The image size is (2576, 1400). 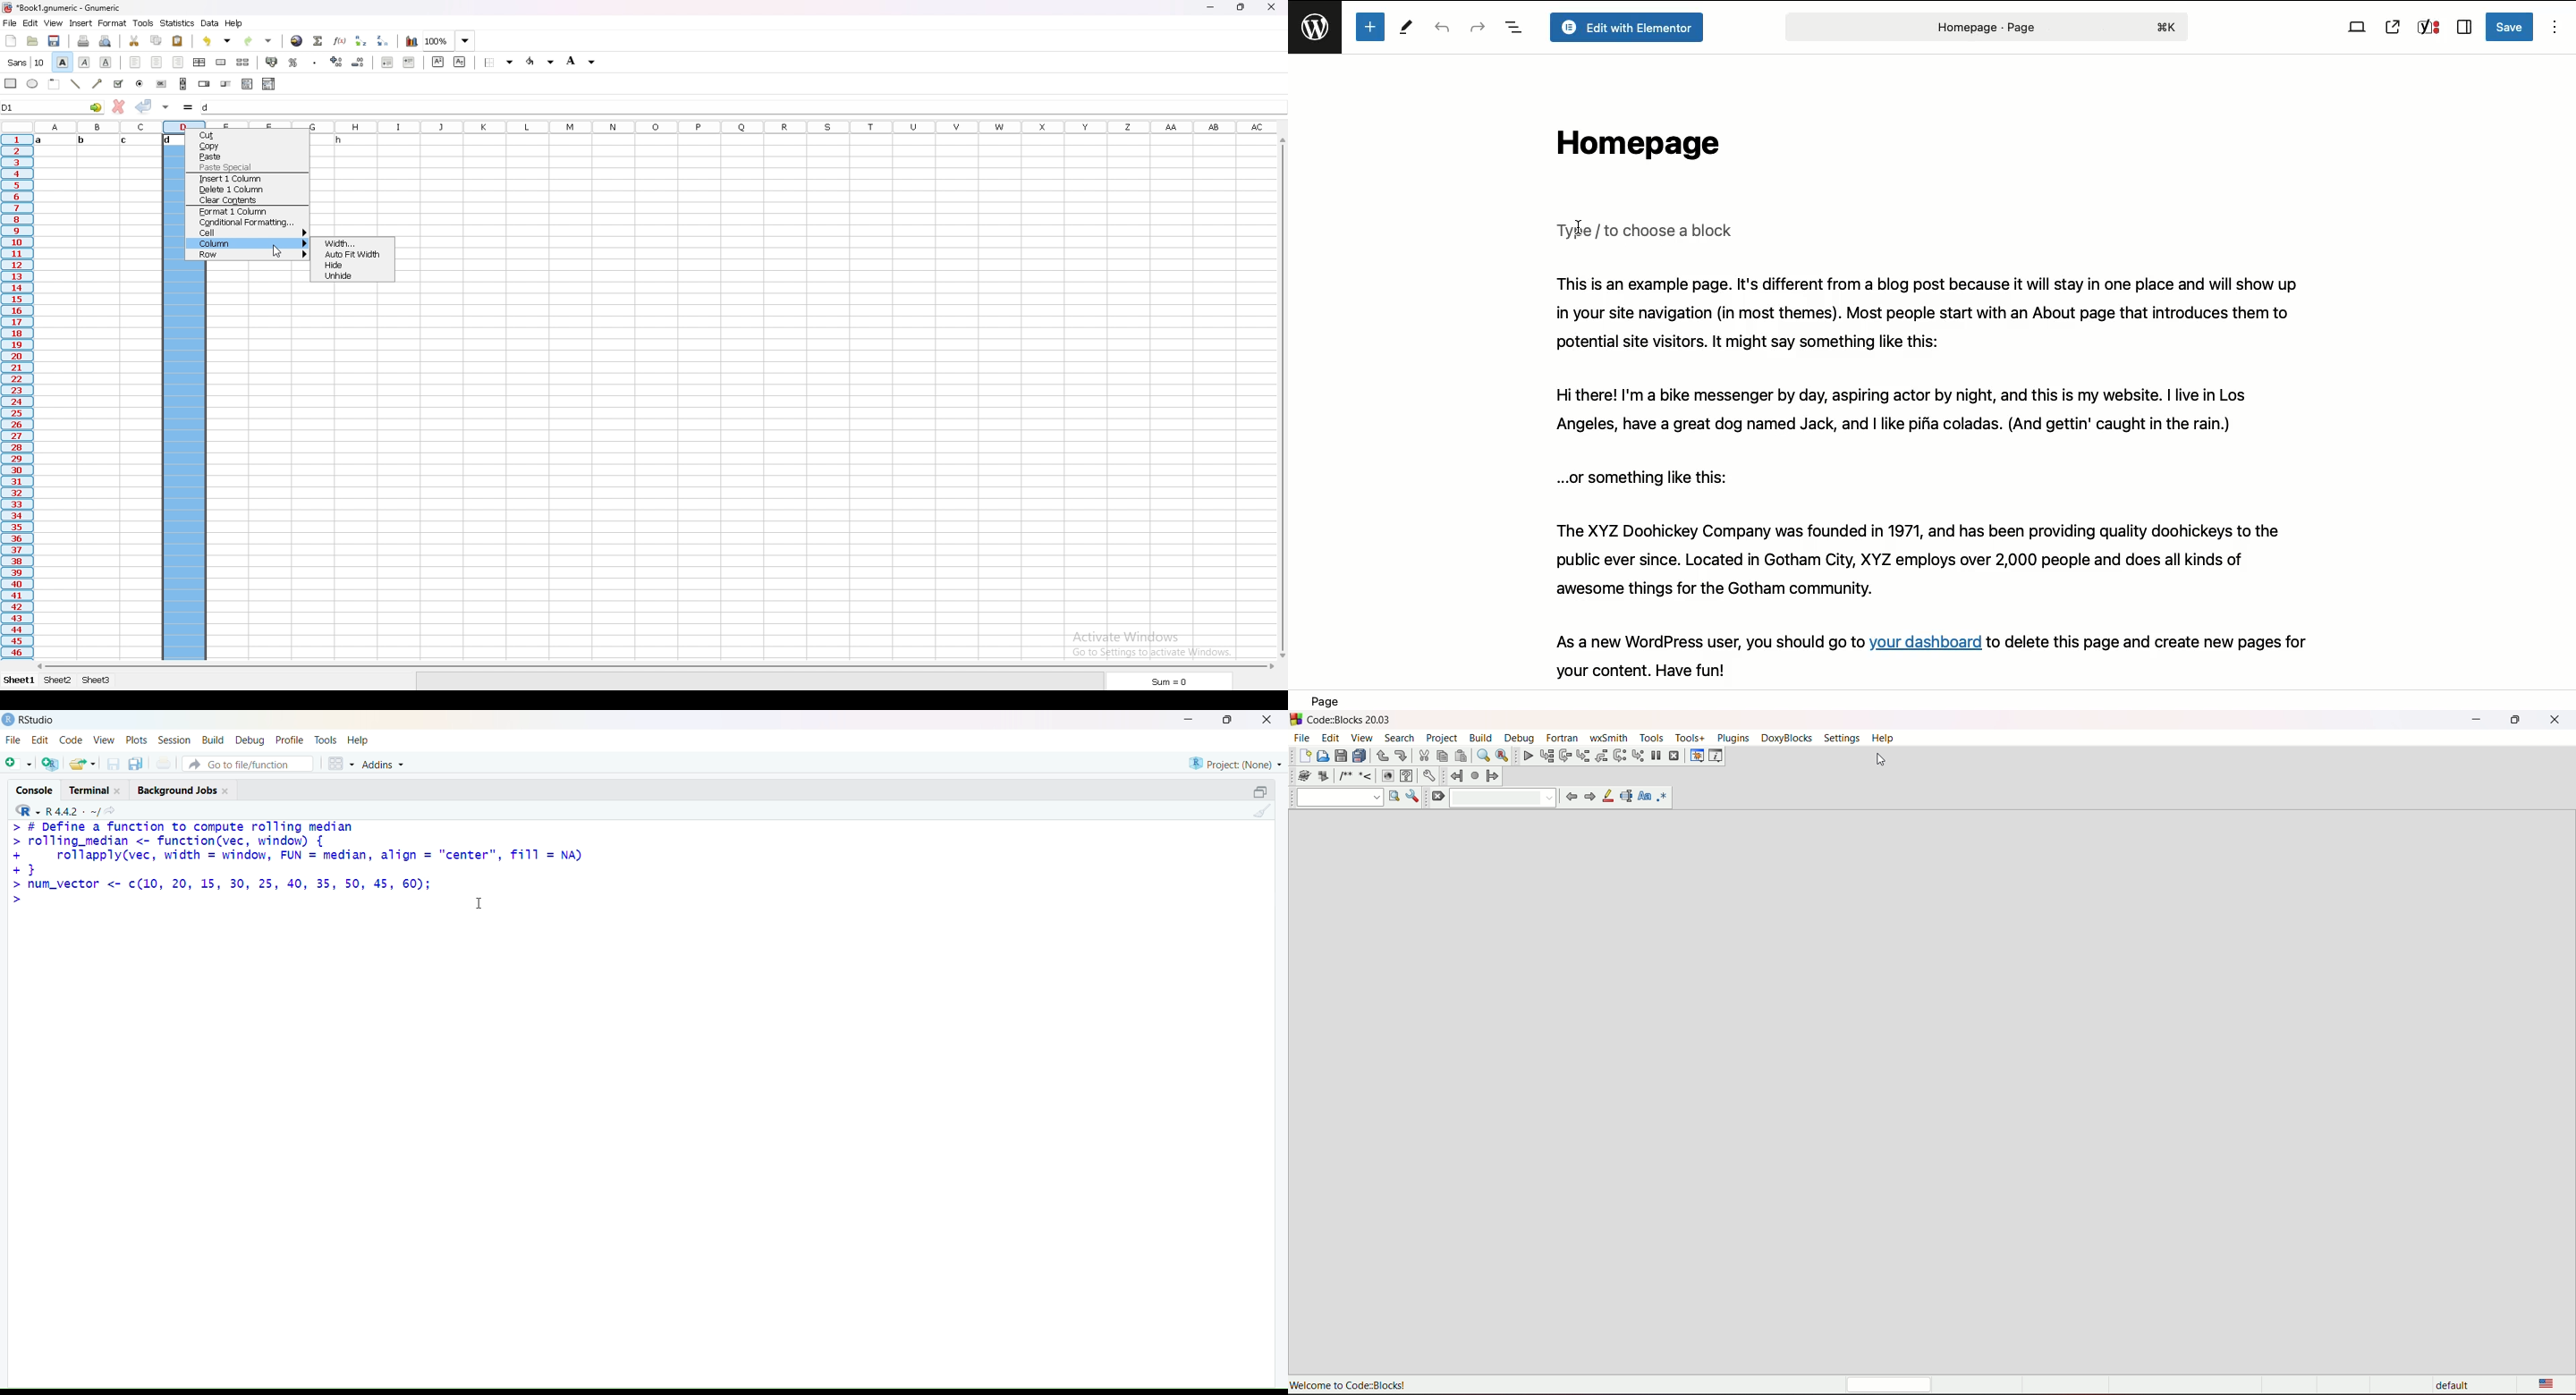 What do you see at coordinates (248, 189) in the screenshot?
I see `delete 1 column` at bounding box center [248, 189].